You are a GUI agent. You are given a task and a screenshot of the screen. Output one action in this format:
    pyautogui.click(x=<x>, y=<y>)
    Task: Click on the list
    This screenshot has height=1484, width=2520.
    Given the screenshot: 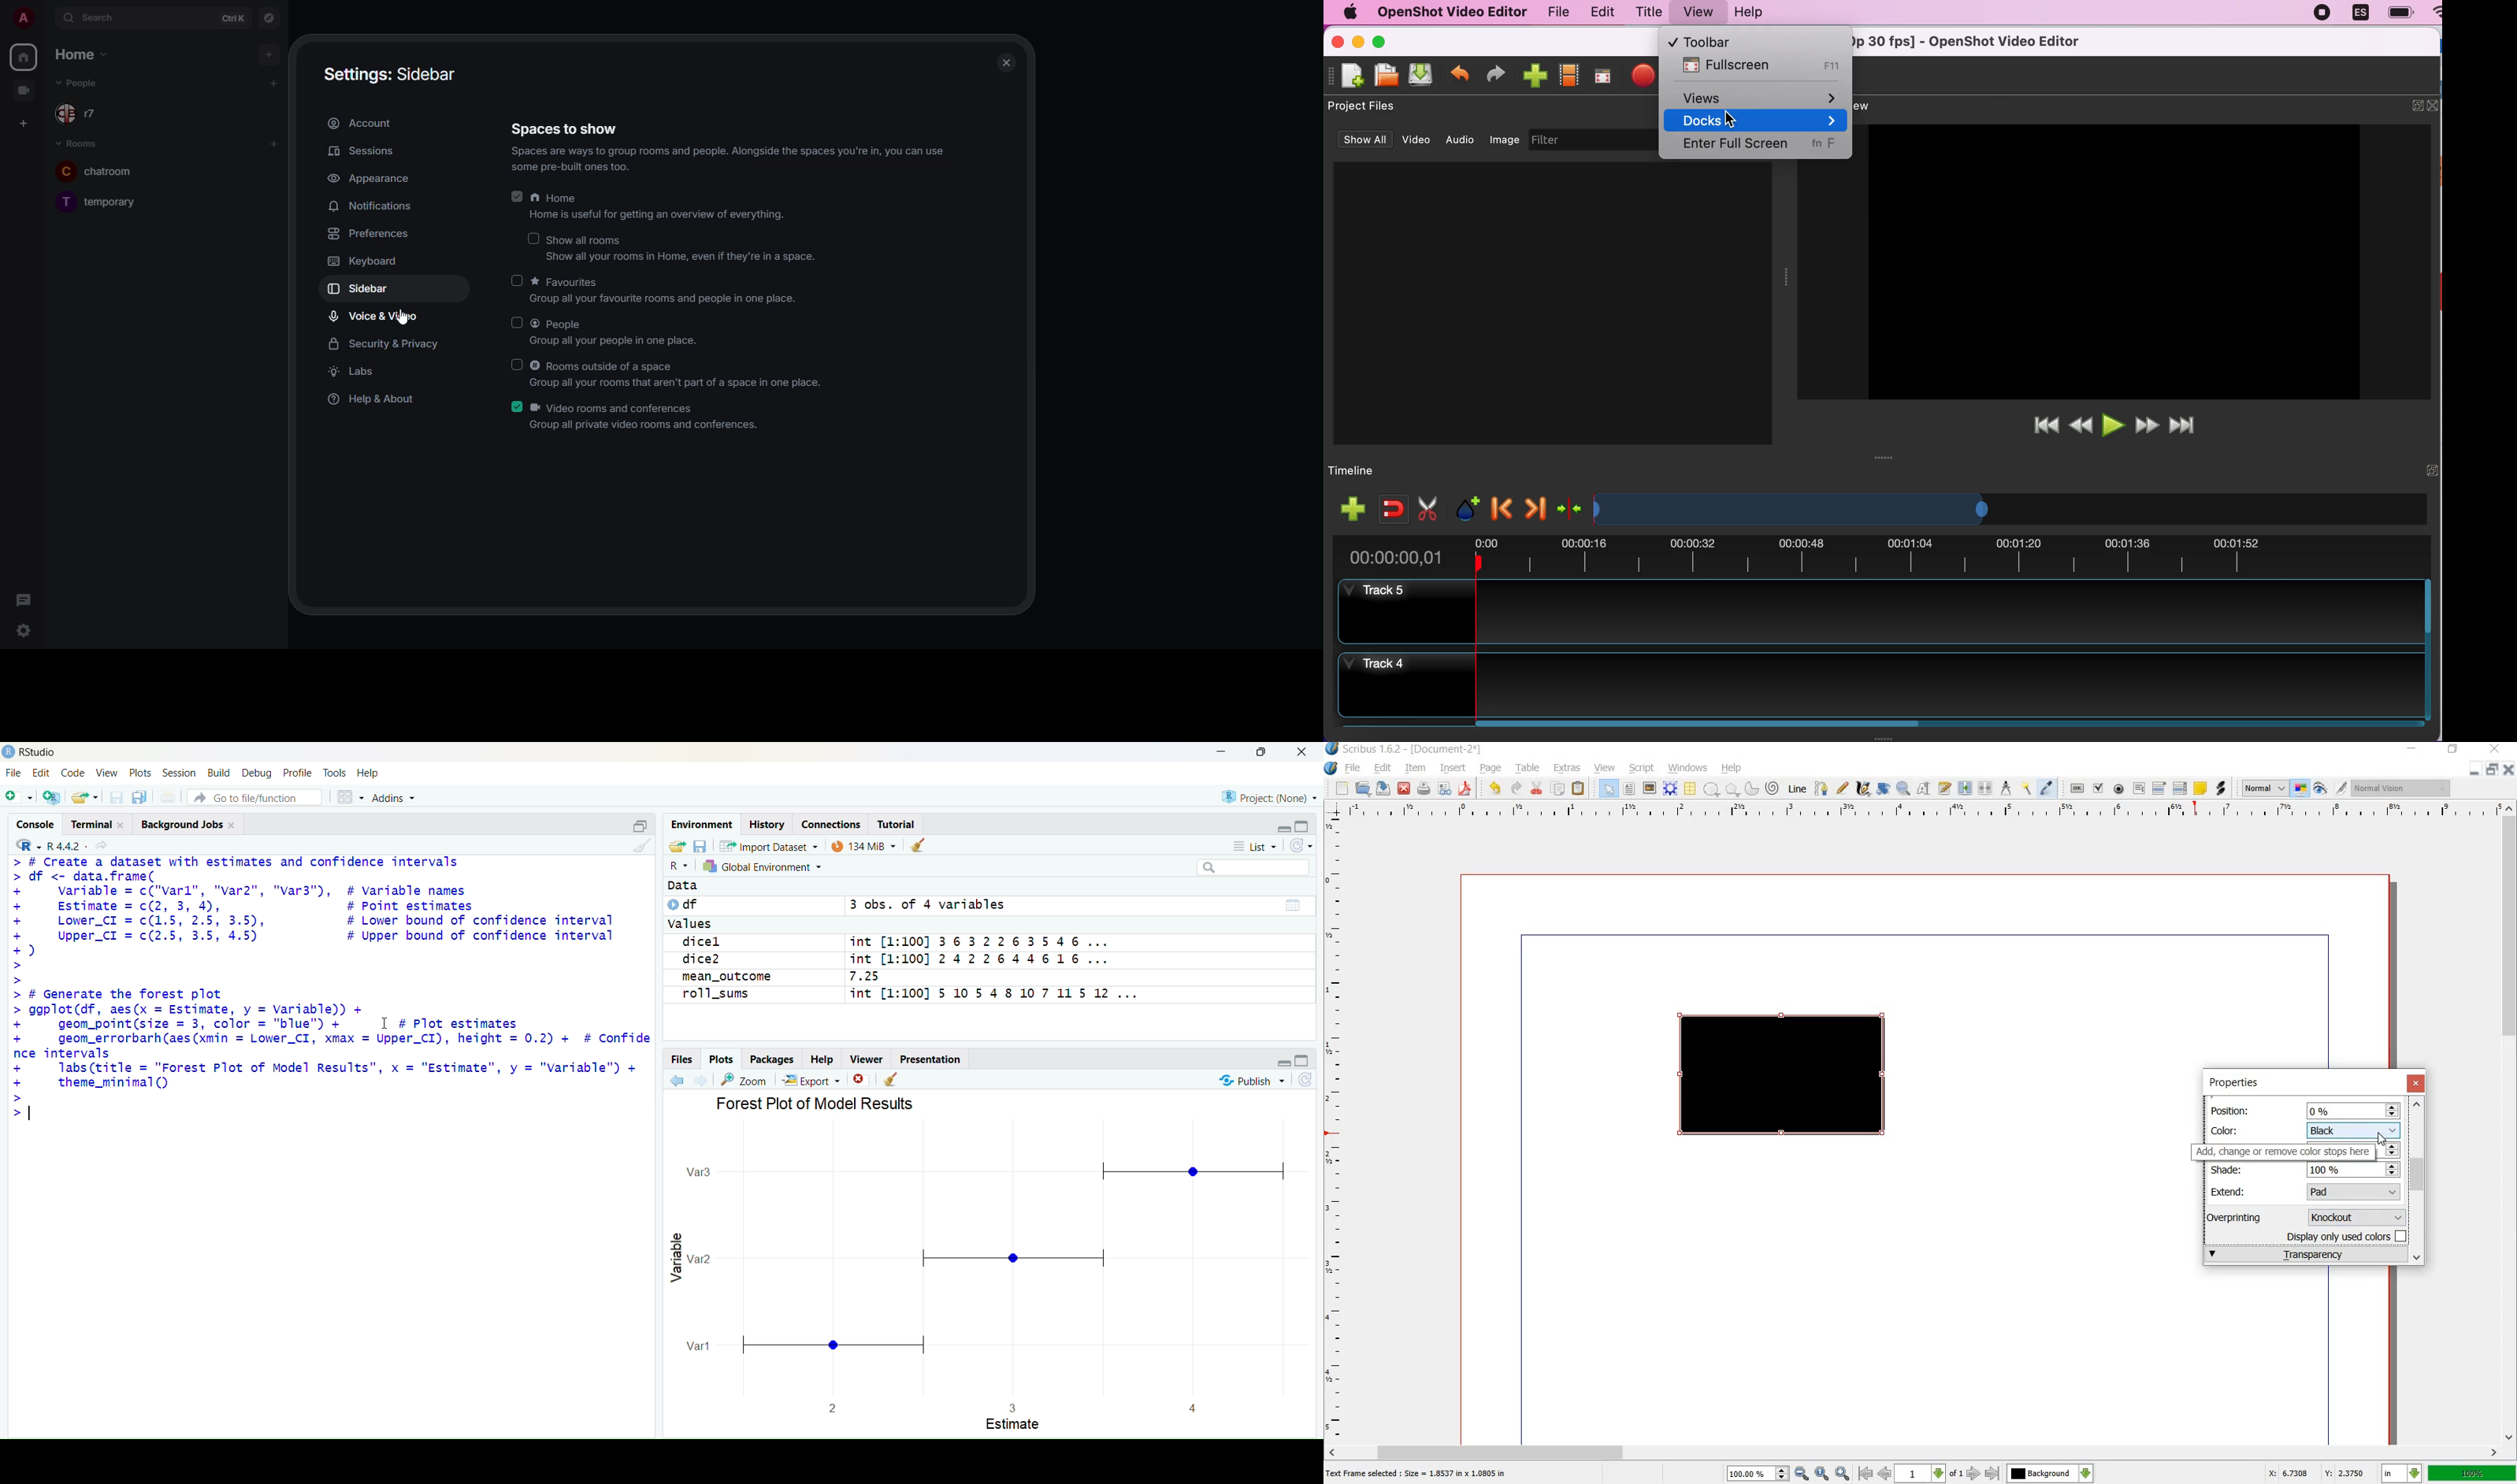 What is the action you would take?
    pyautogui.click(x=1255, y=845)
    